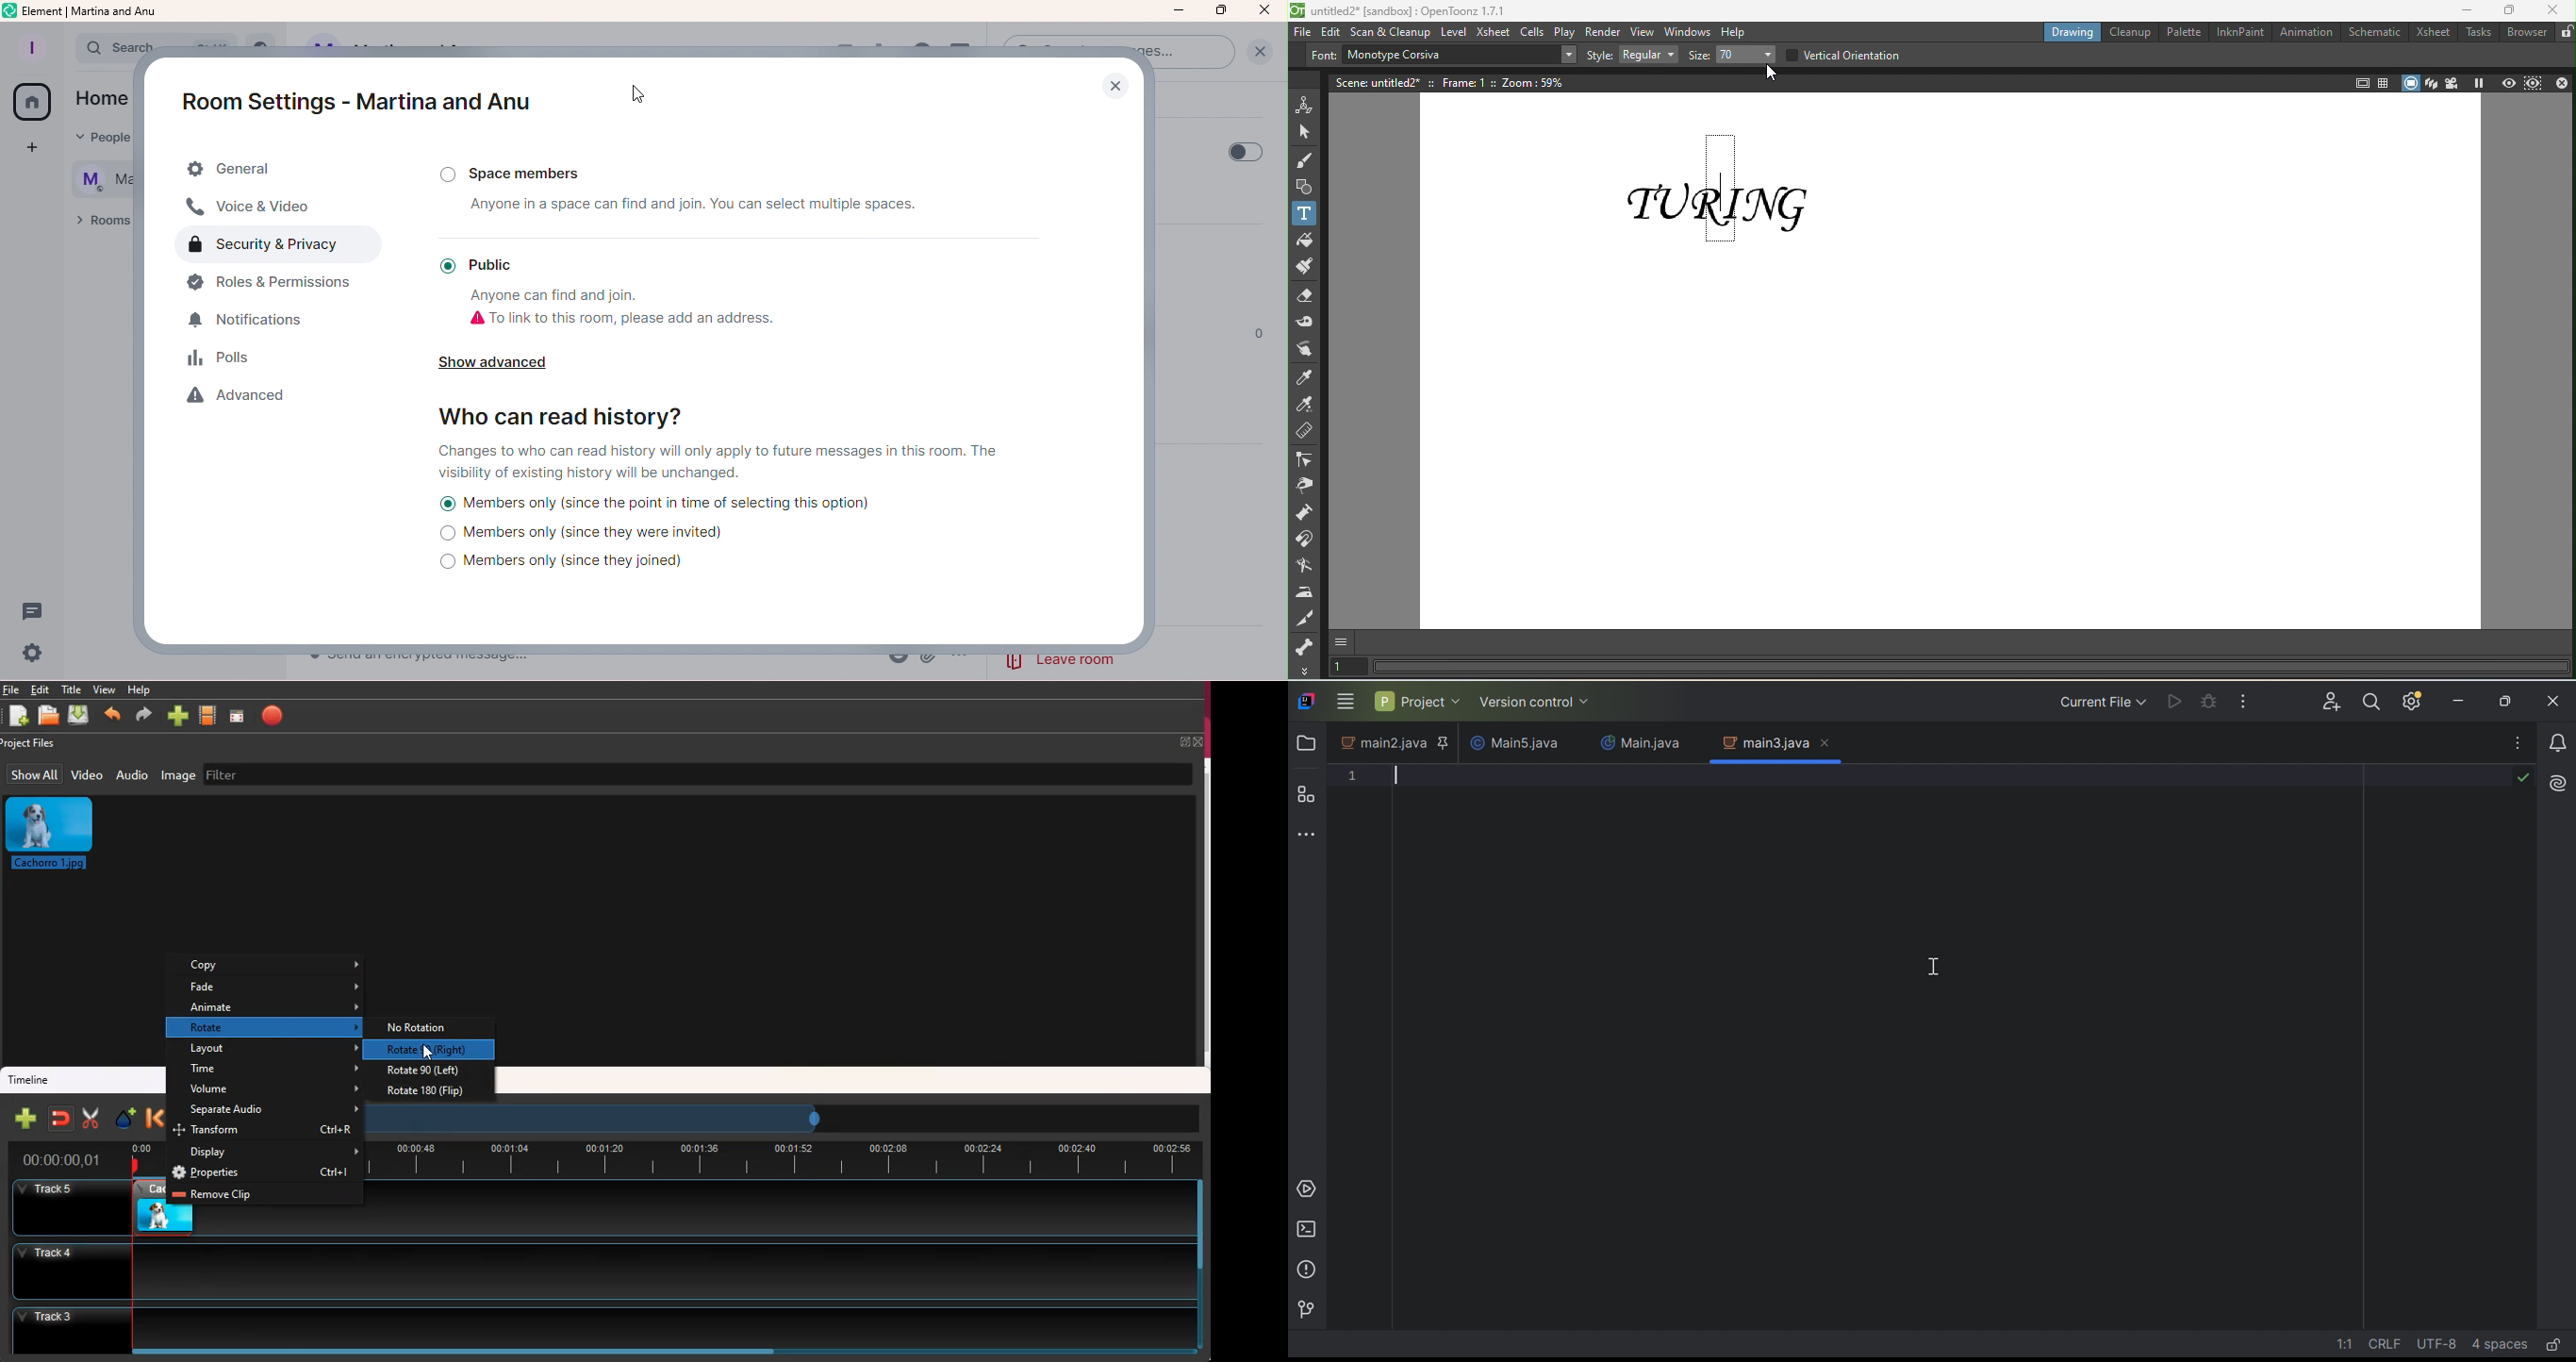 The width and height of the screenshot is (2576, 1372). Describe the element at coordinates (589, 531) in the screenshot. I see `Members only (since they were invited)` at that location.